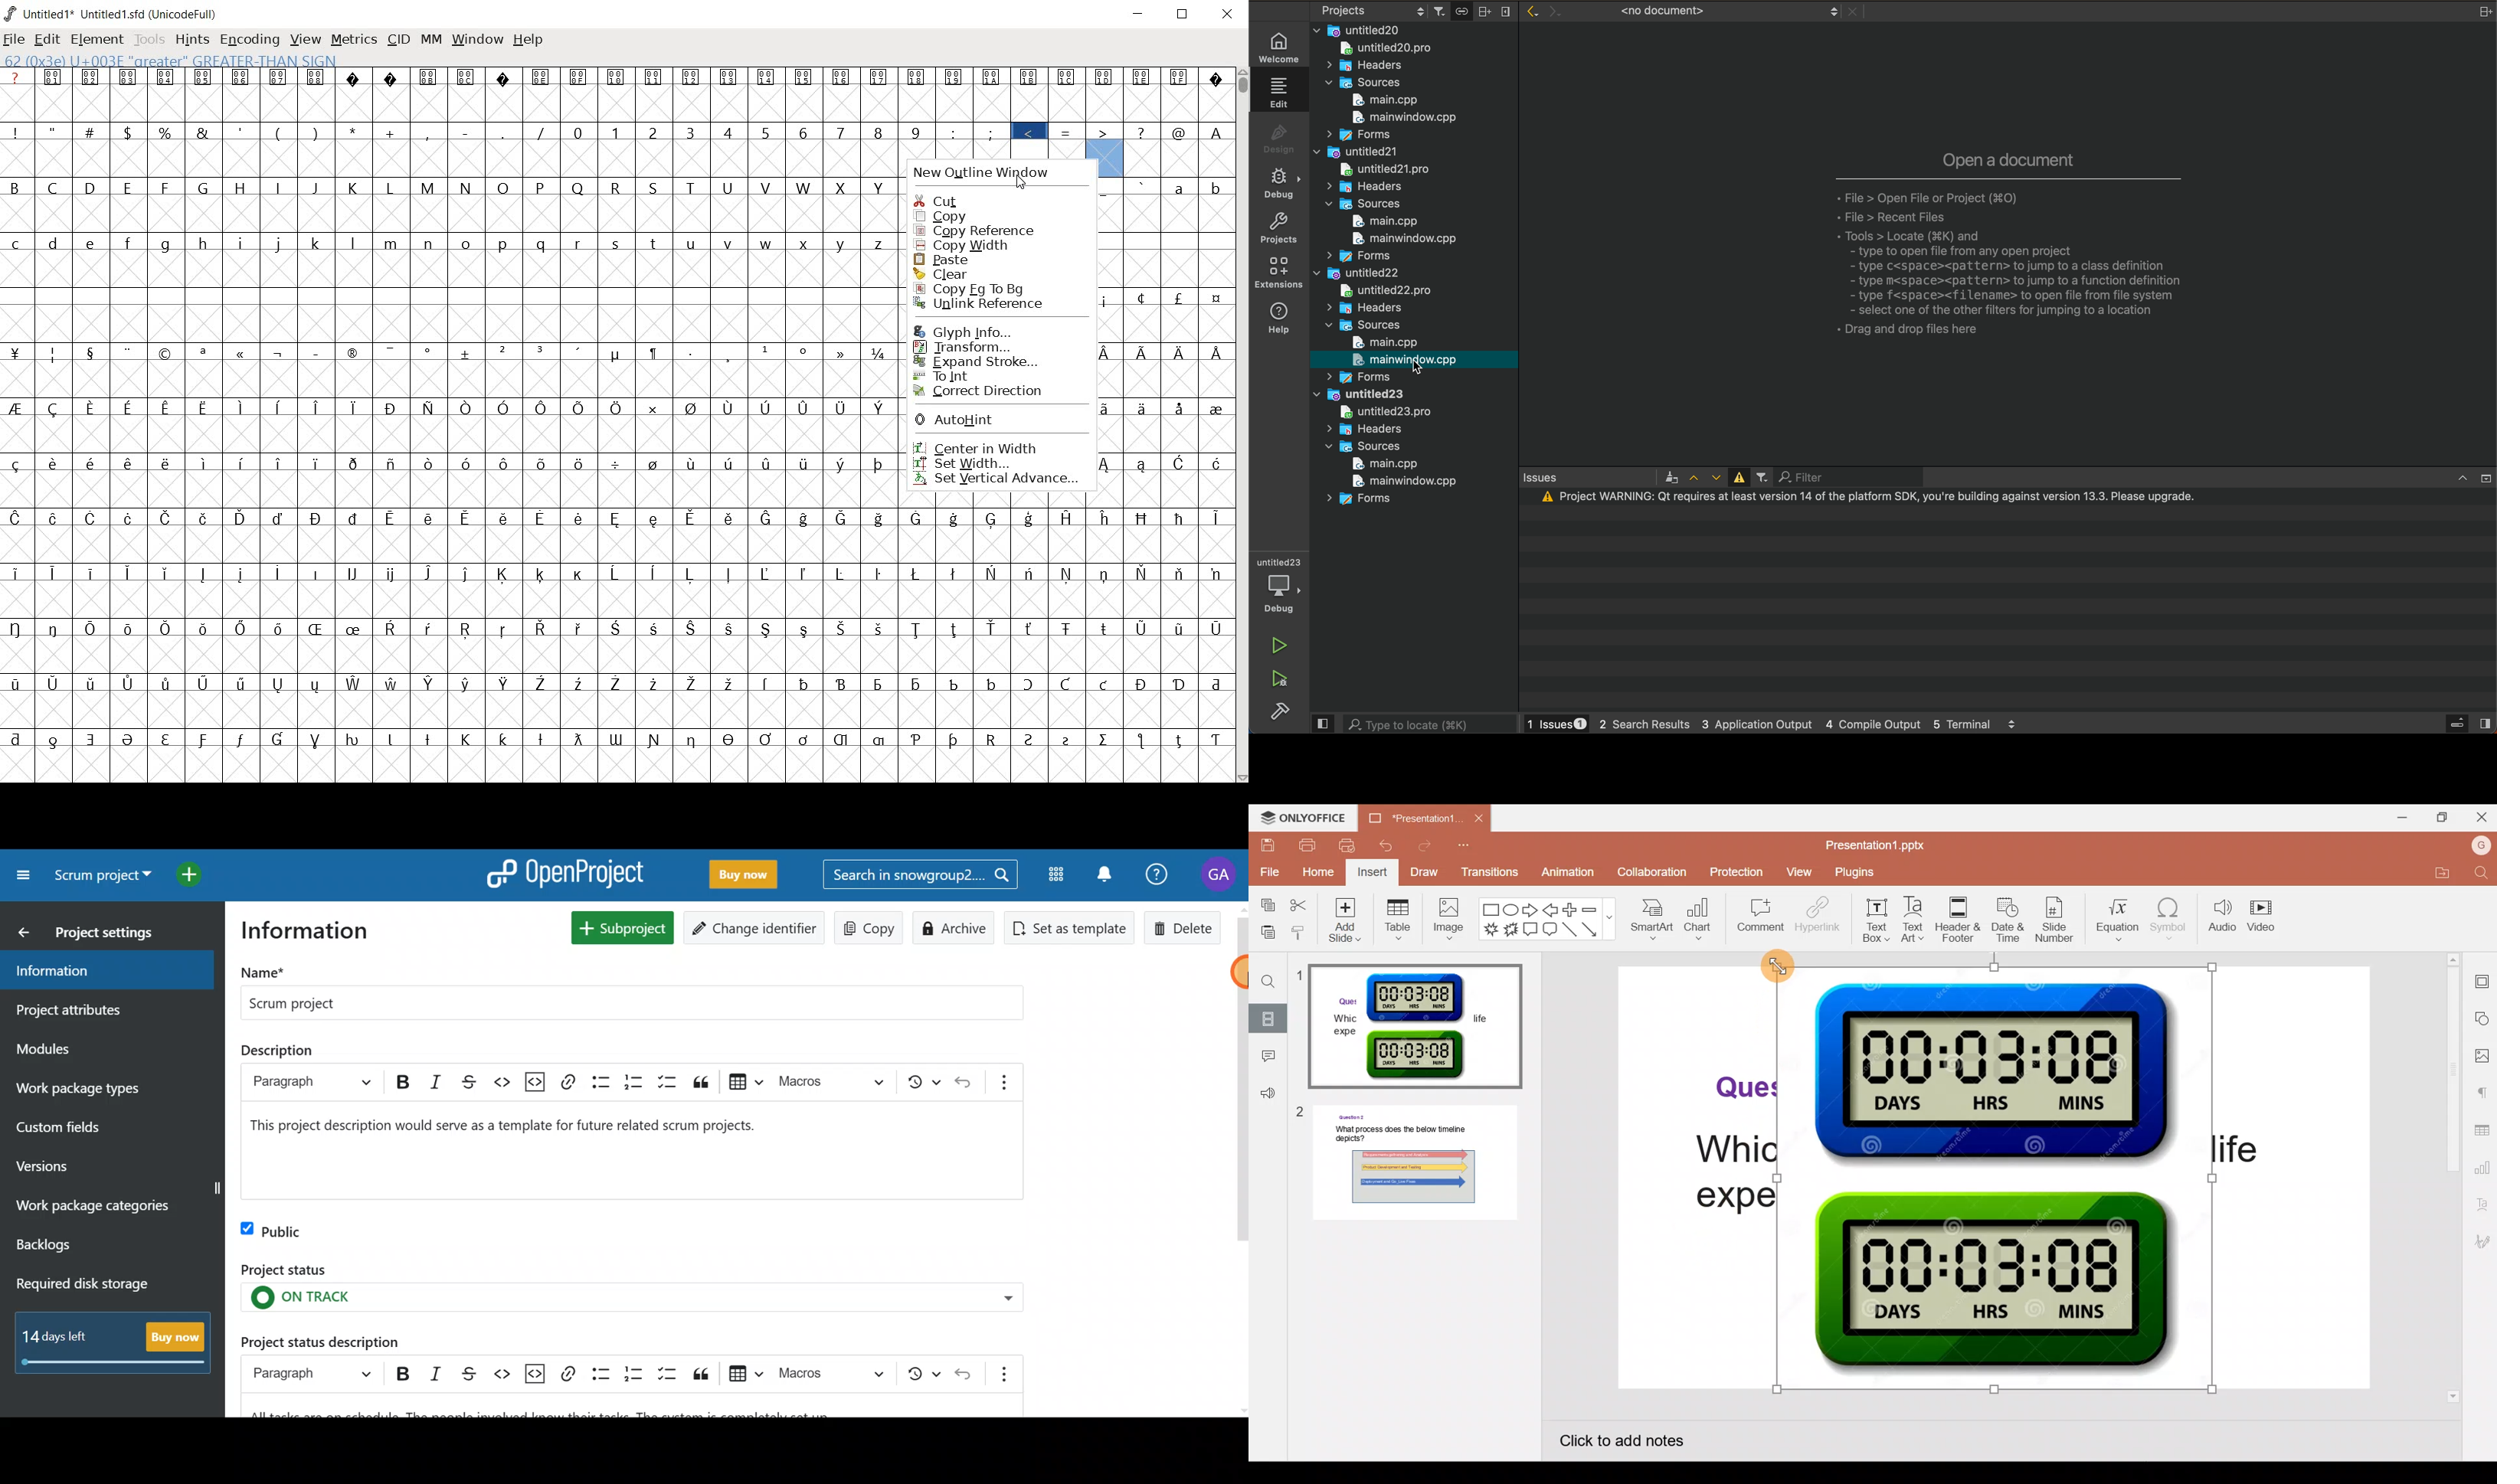 The image size is (2520, 1484). I want to click on close, so click(1226, 14).